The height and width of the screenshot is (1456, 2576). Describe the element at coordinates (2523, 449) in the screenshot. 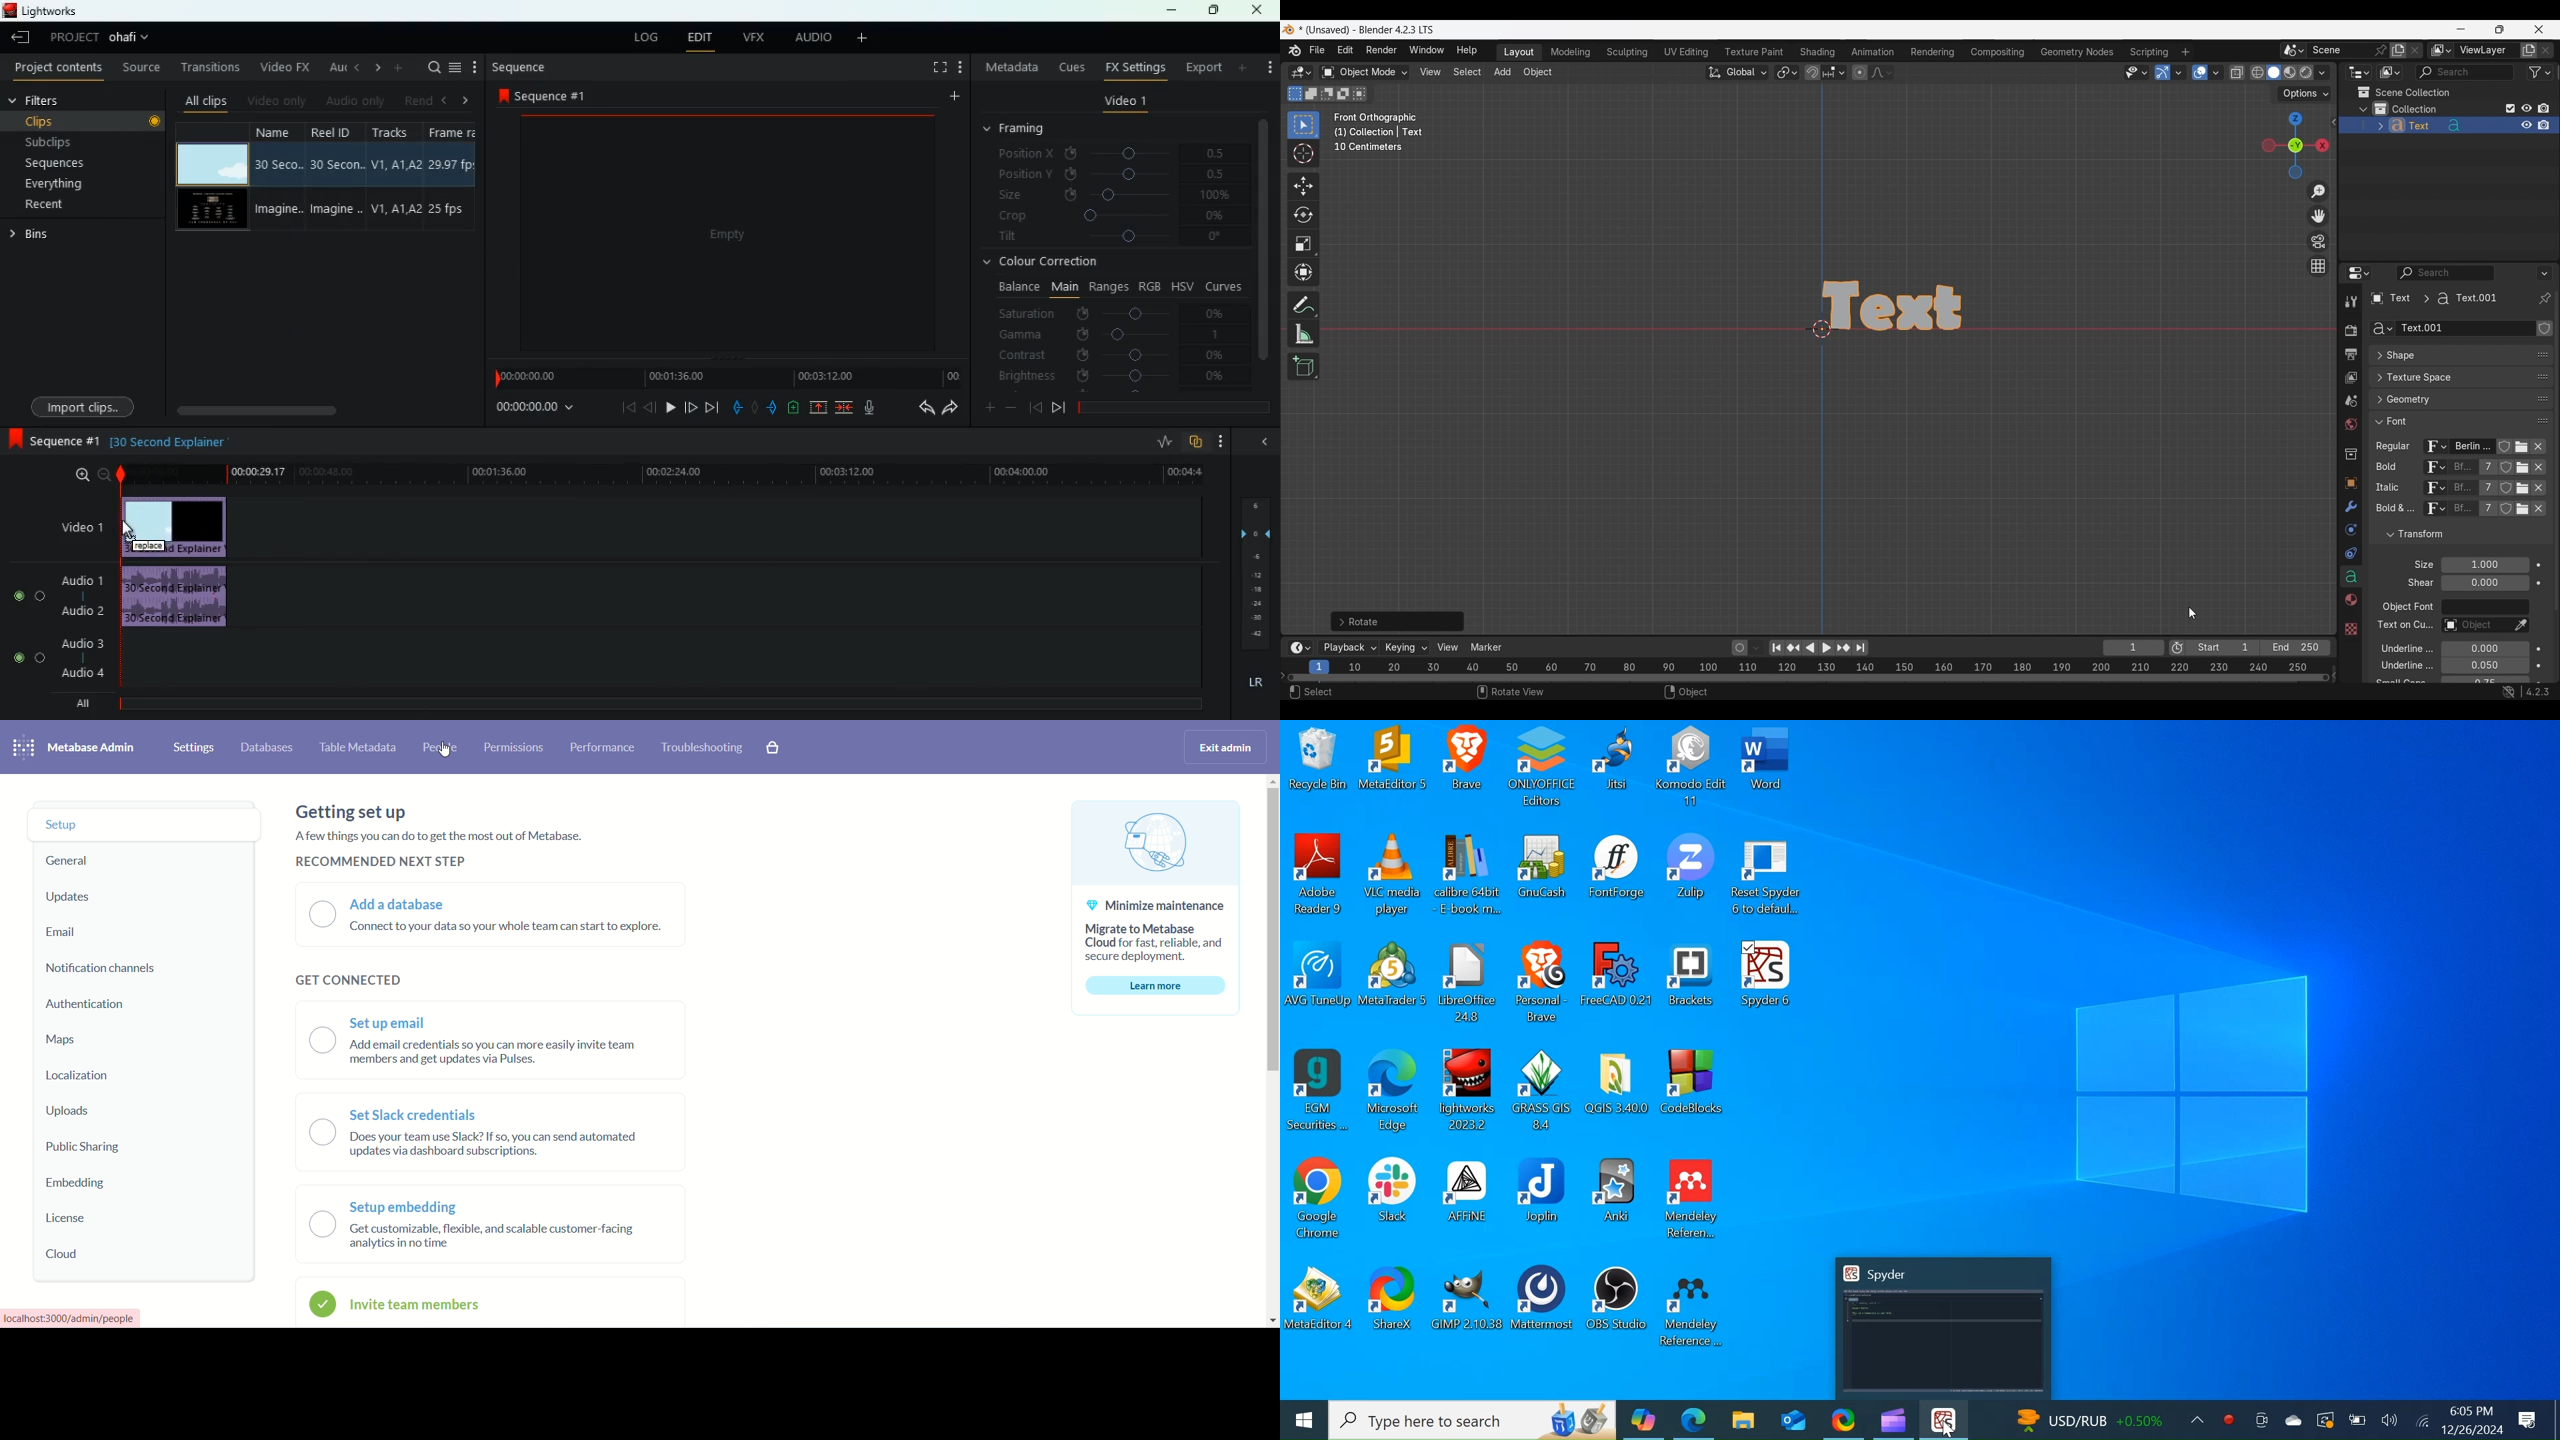

I see `Open Font for respective attribute` at that location.